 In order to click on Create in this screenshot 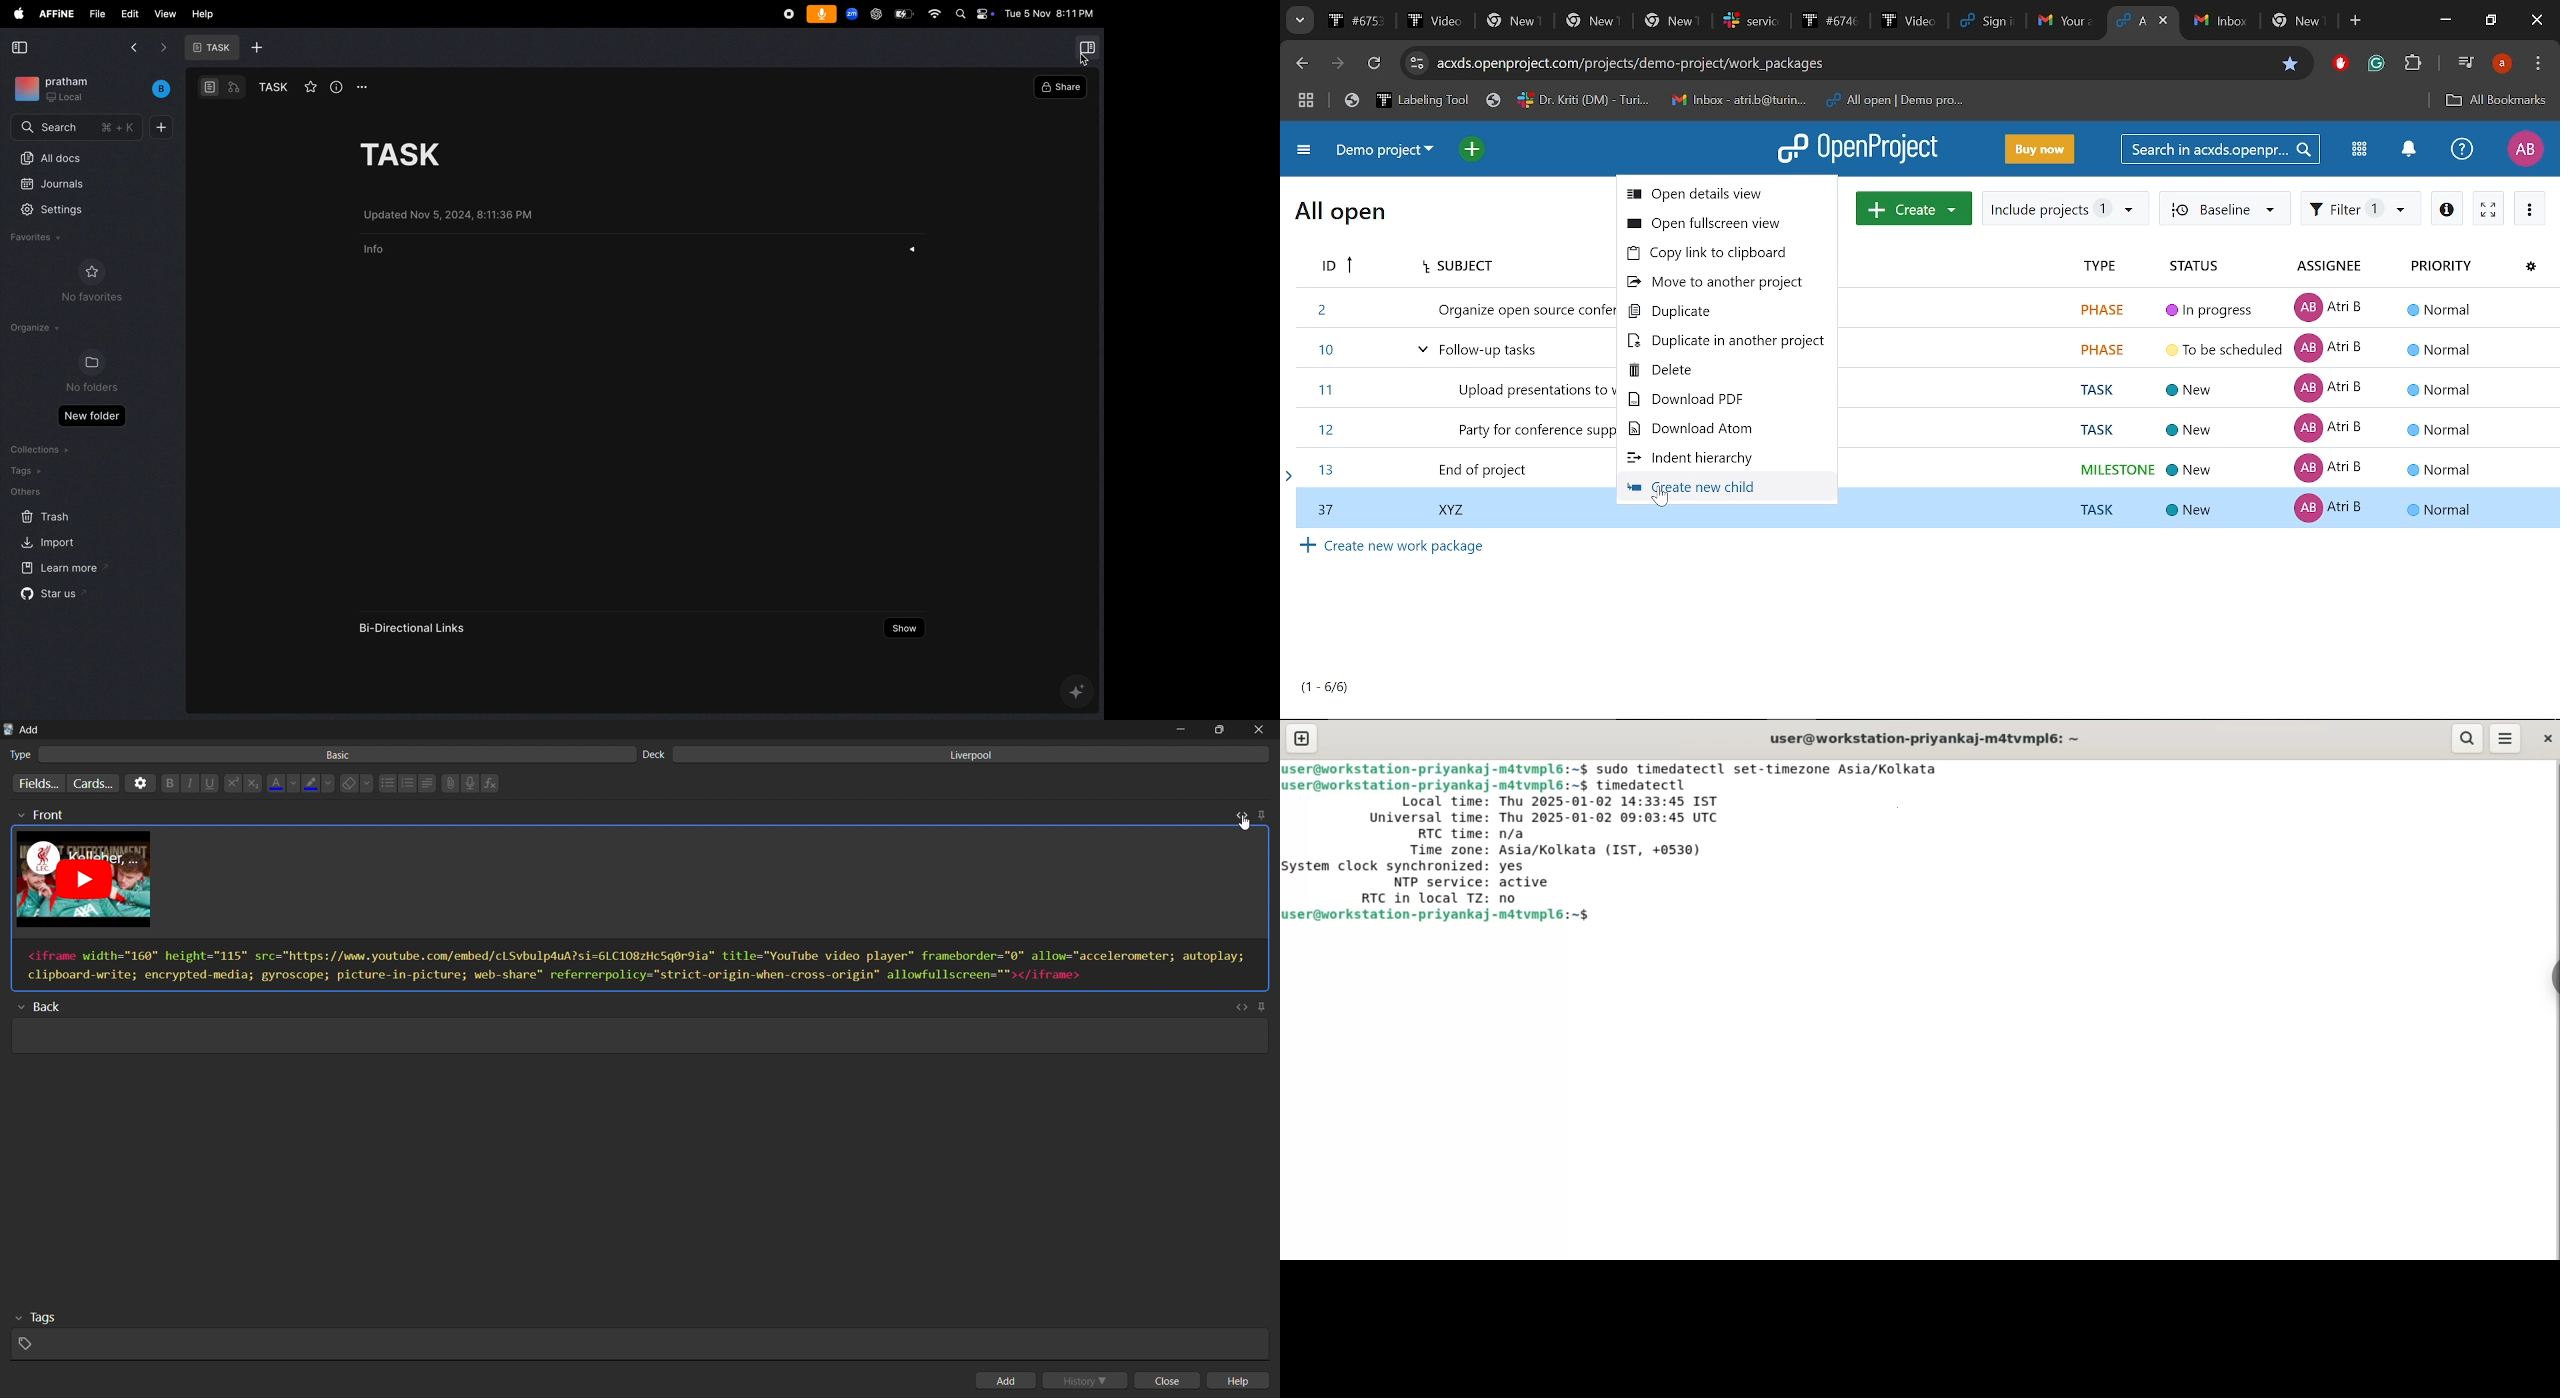, I will do `click(1914, 207)`.